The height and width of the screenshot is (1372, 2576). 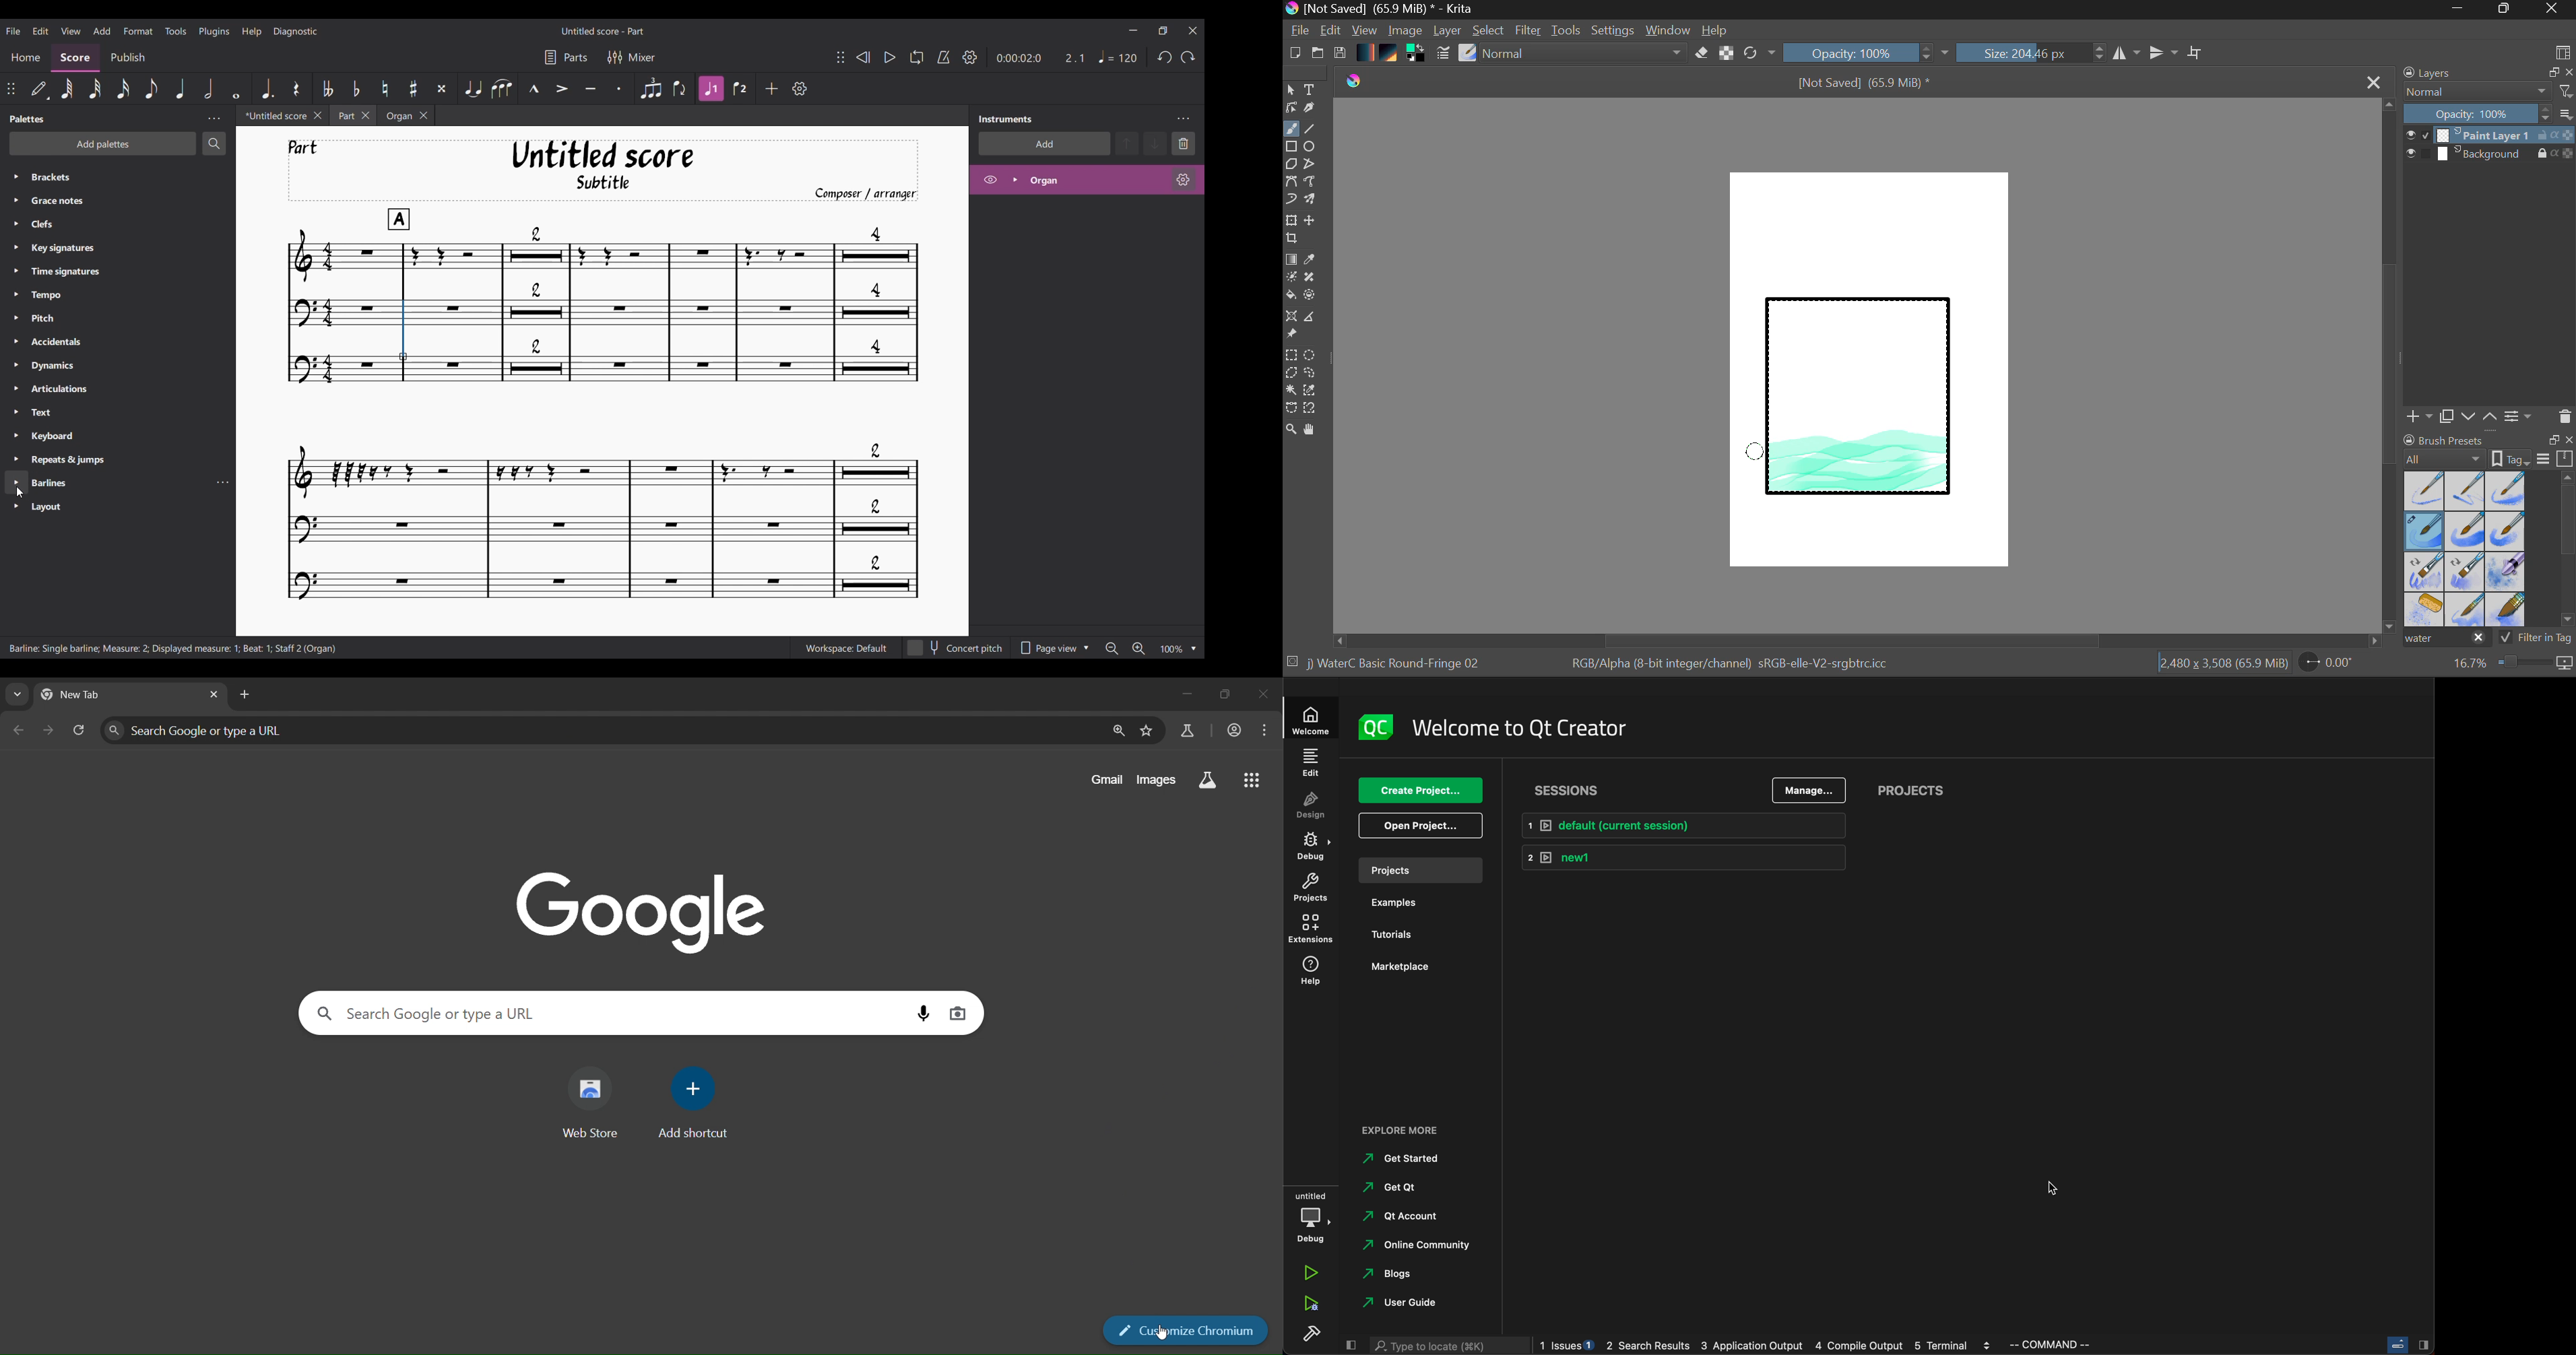 What do you see at coordinates (2466, 491) in the screenshot?
I see `Water C - Wet` at bounding box center [2466, 491].